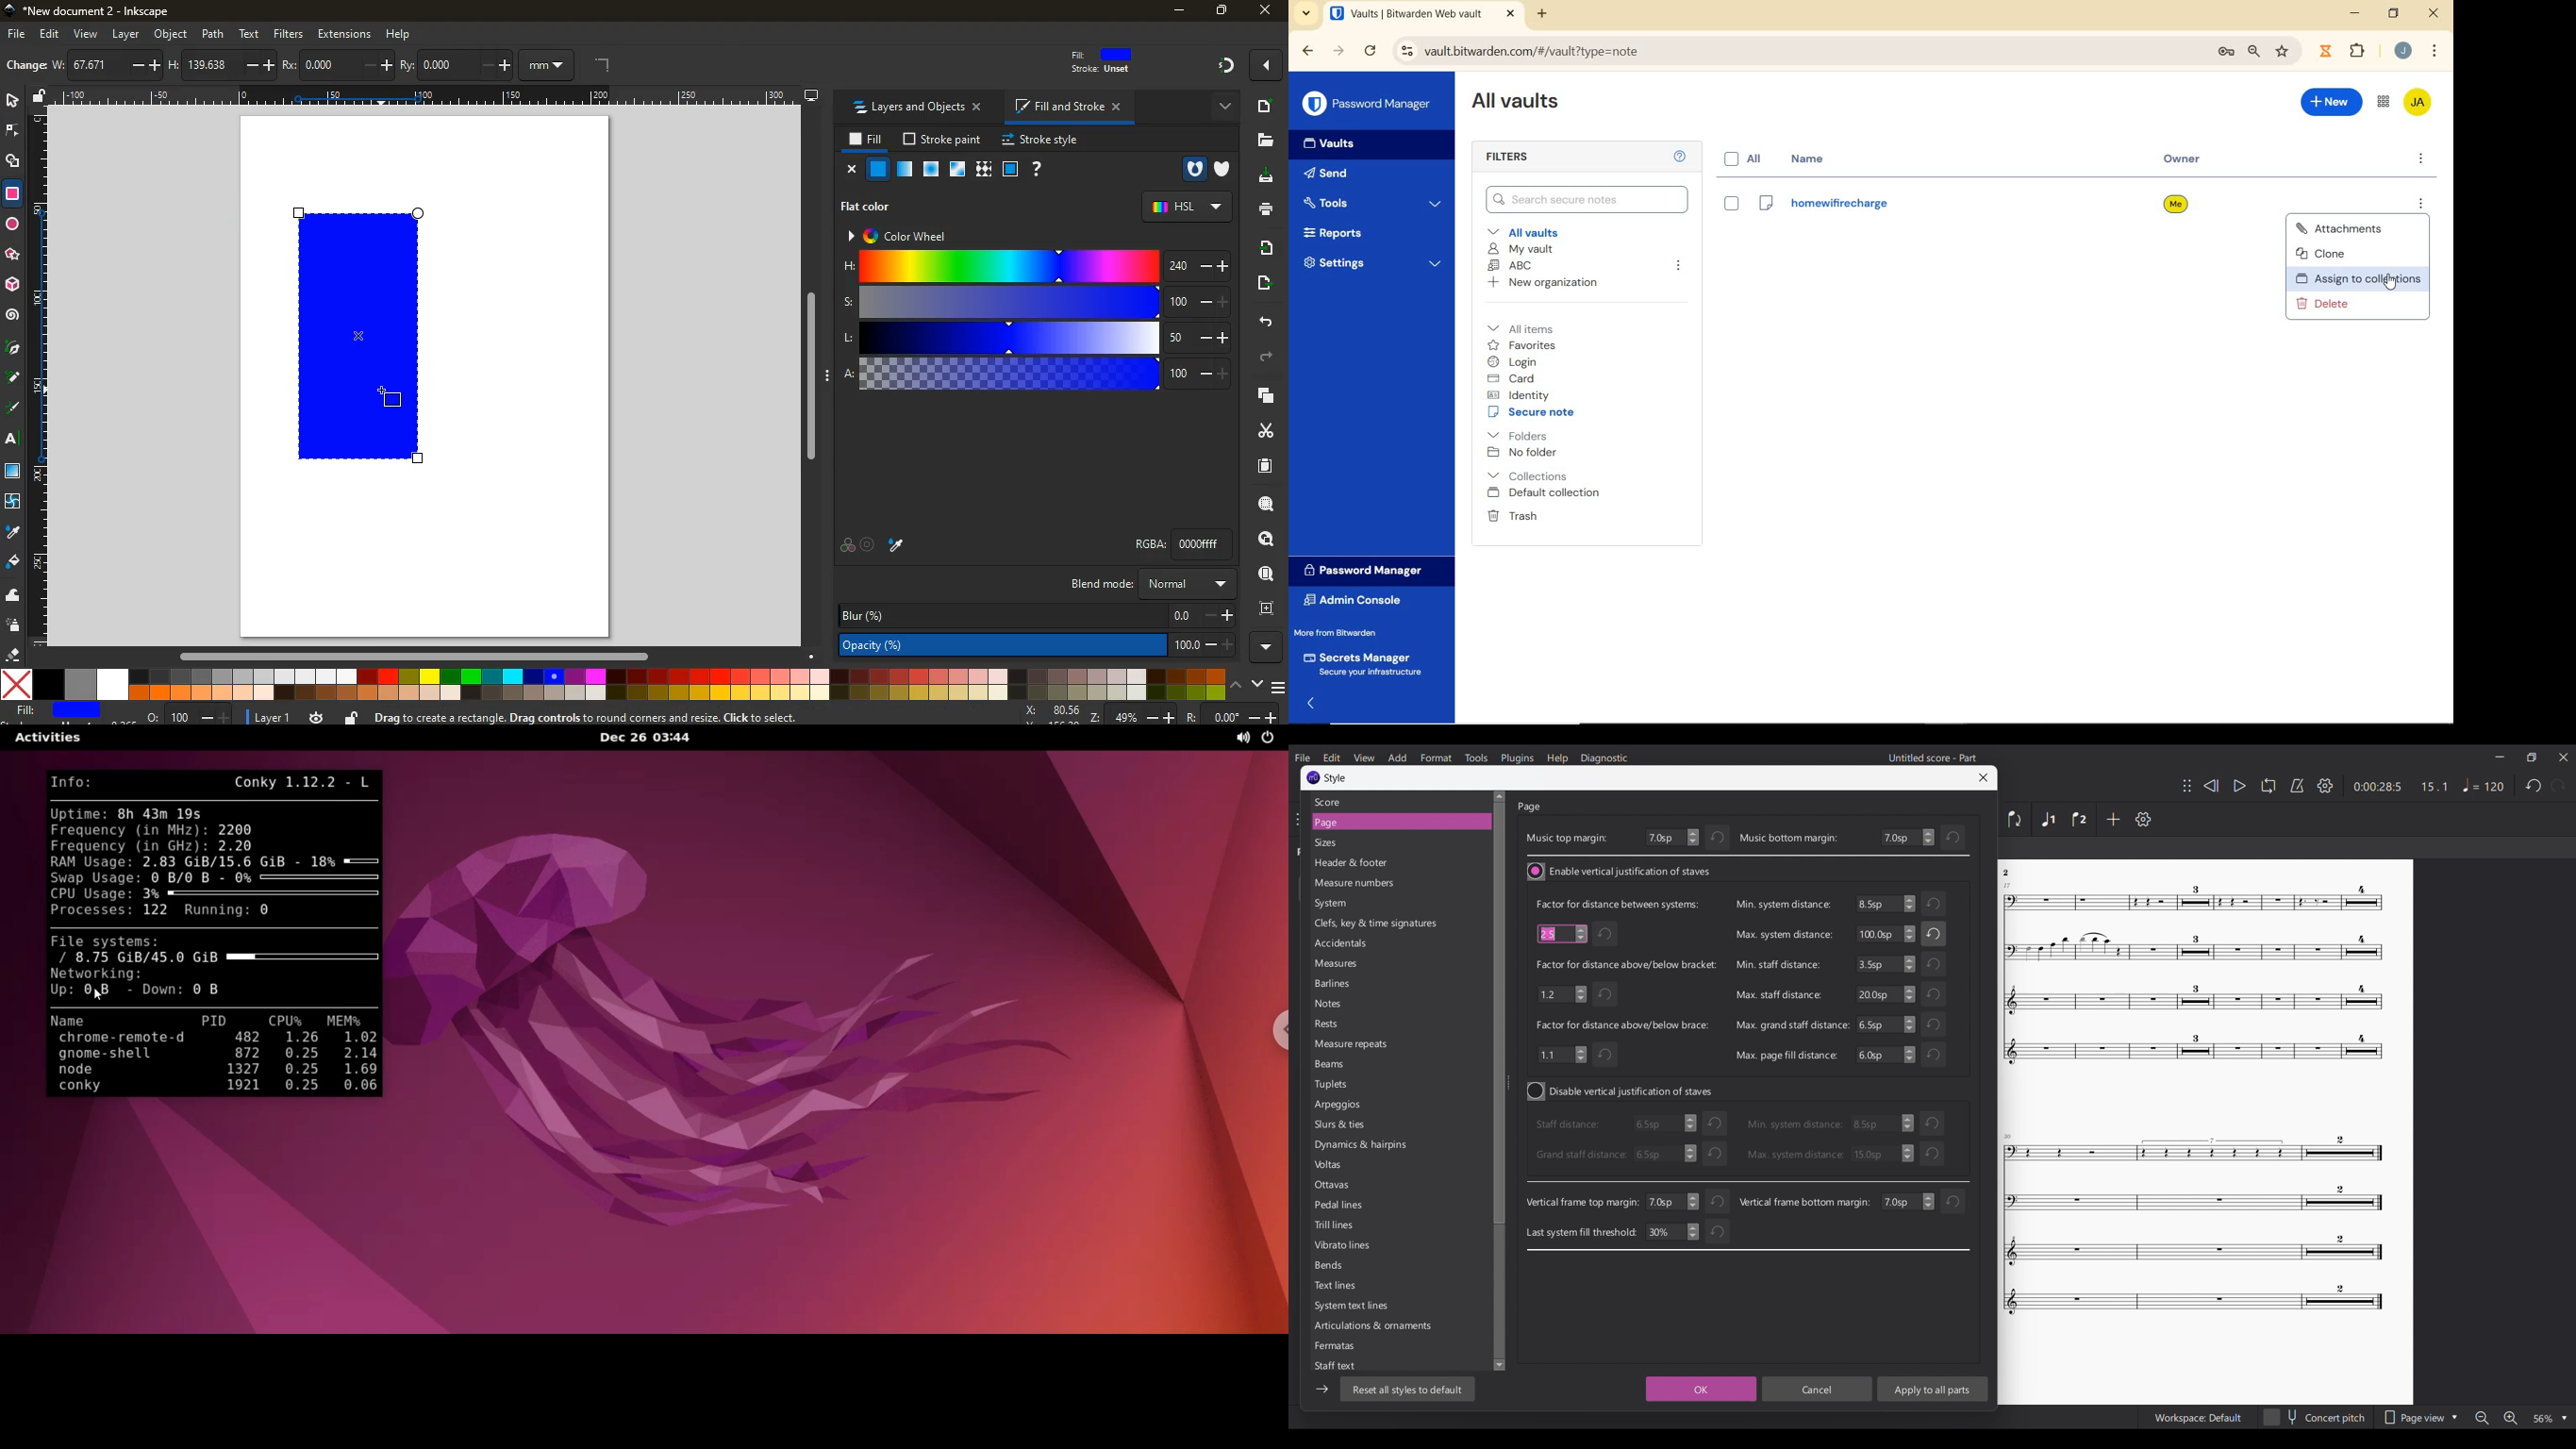  I want to click on Trill lines, so click(1360, 1225).